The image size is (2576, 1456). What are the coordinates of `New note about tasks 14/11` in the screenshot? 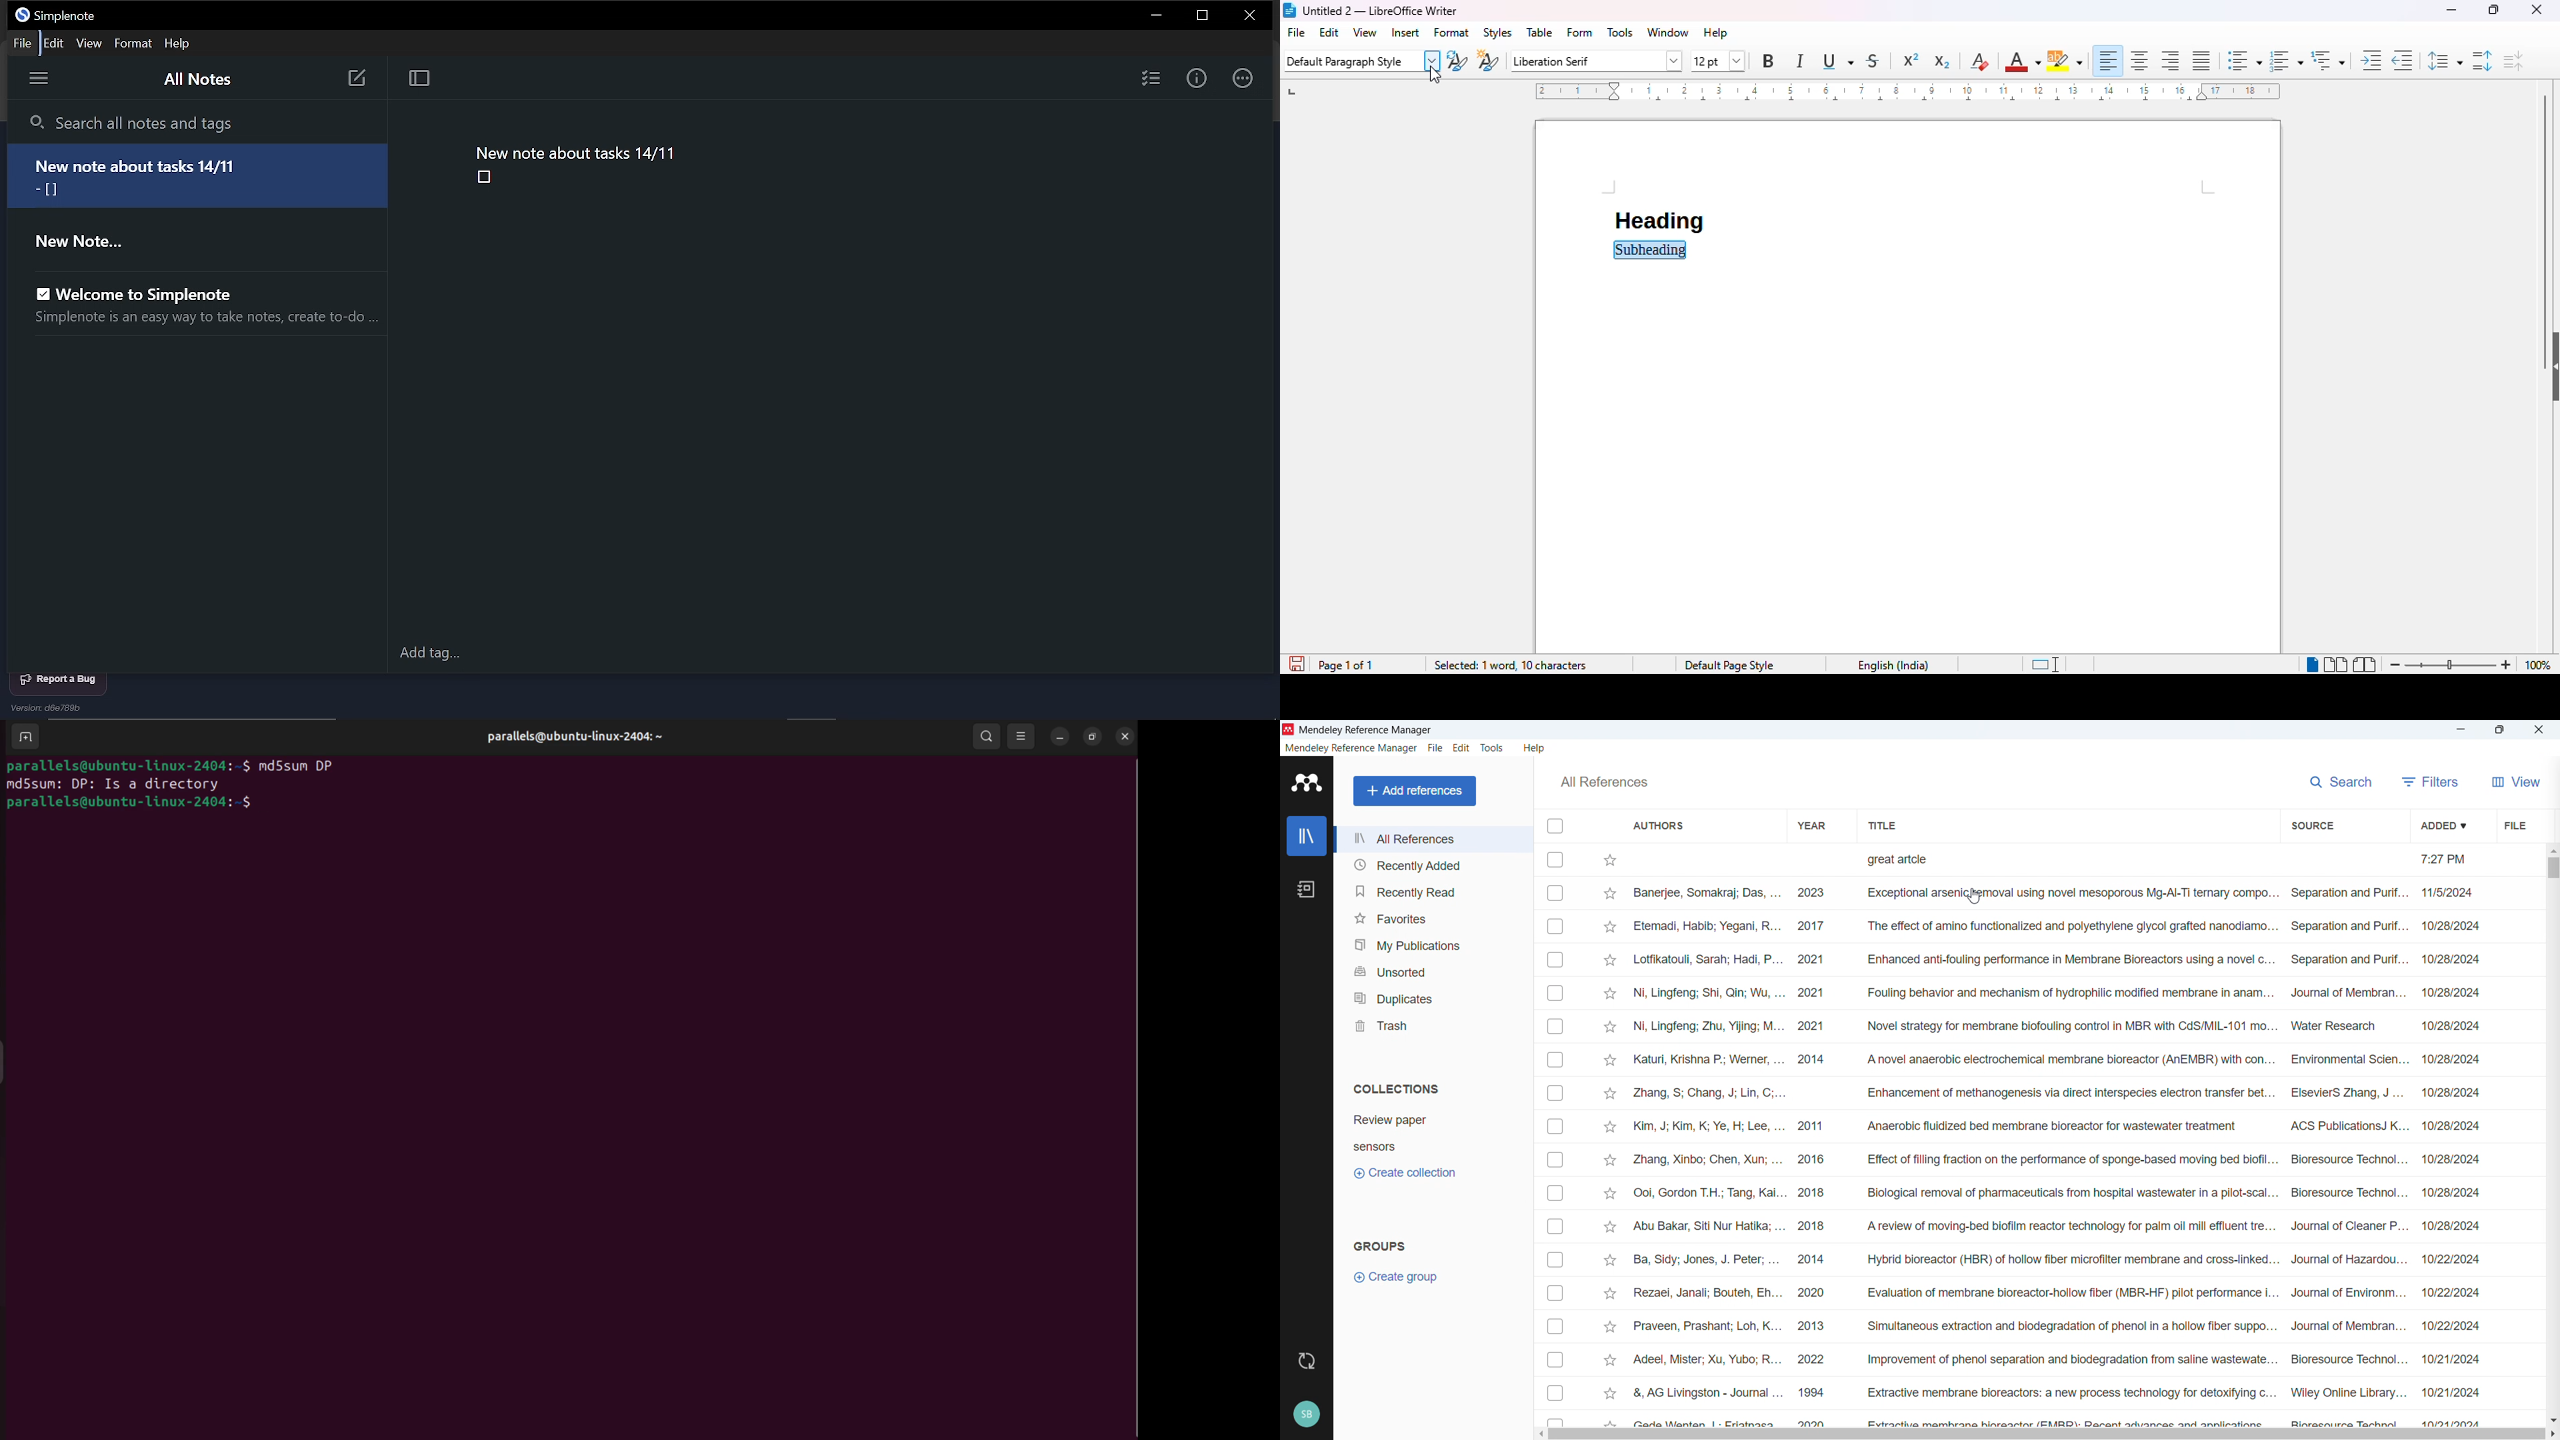 It's located at (577, 151).